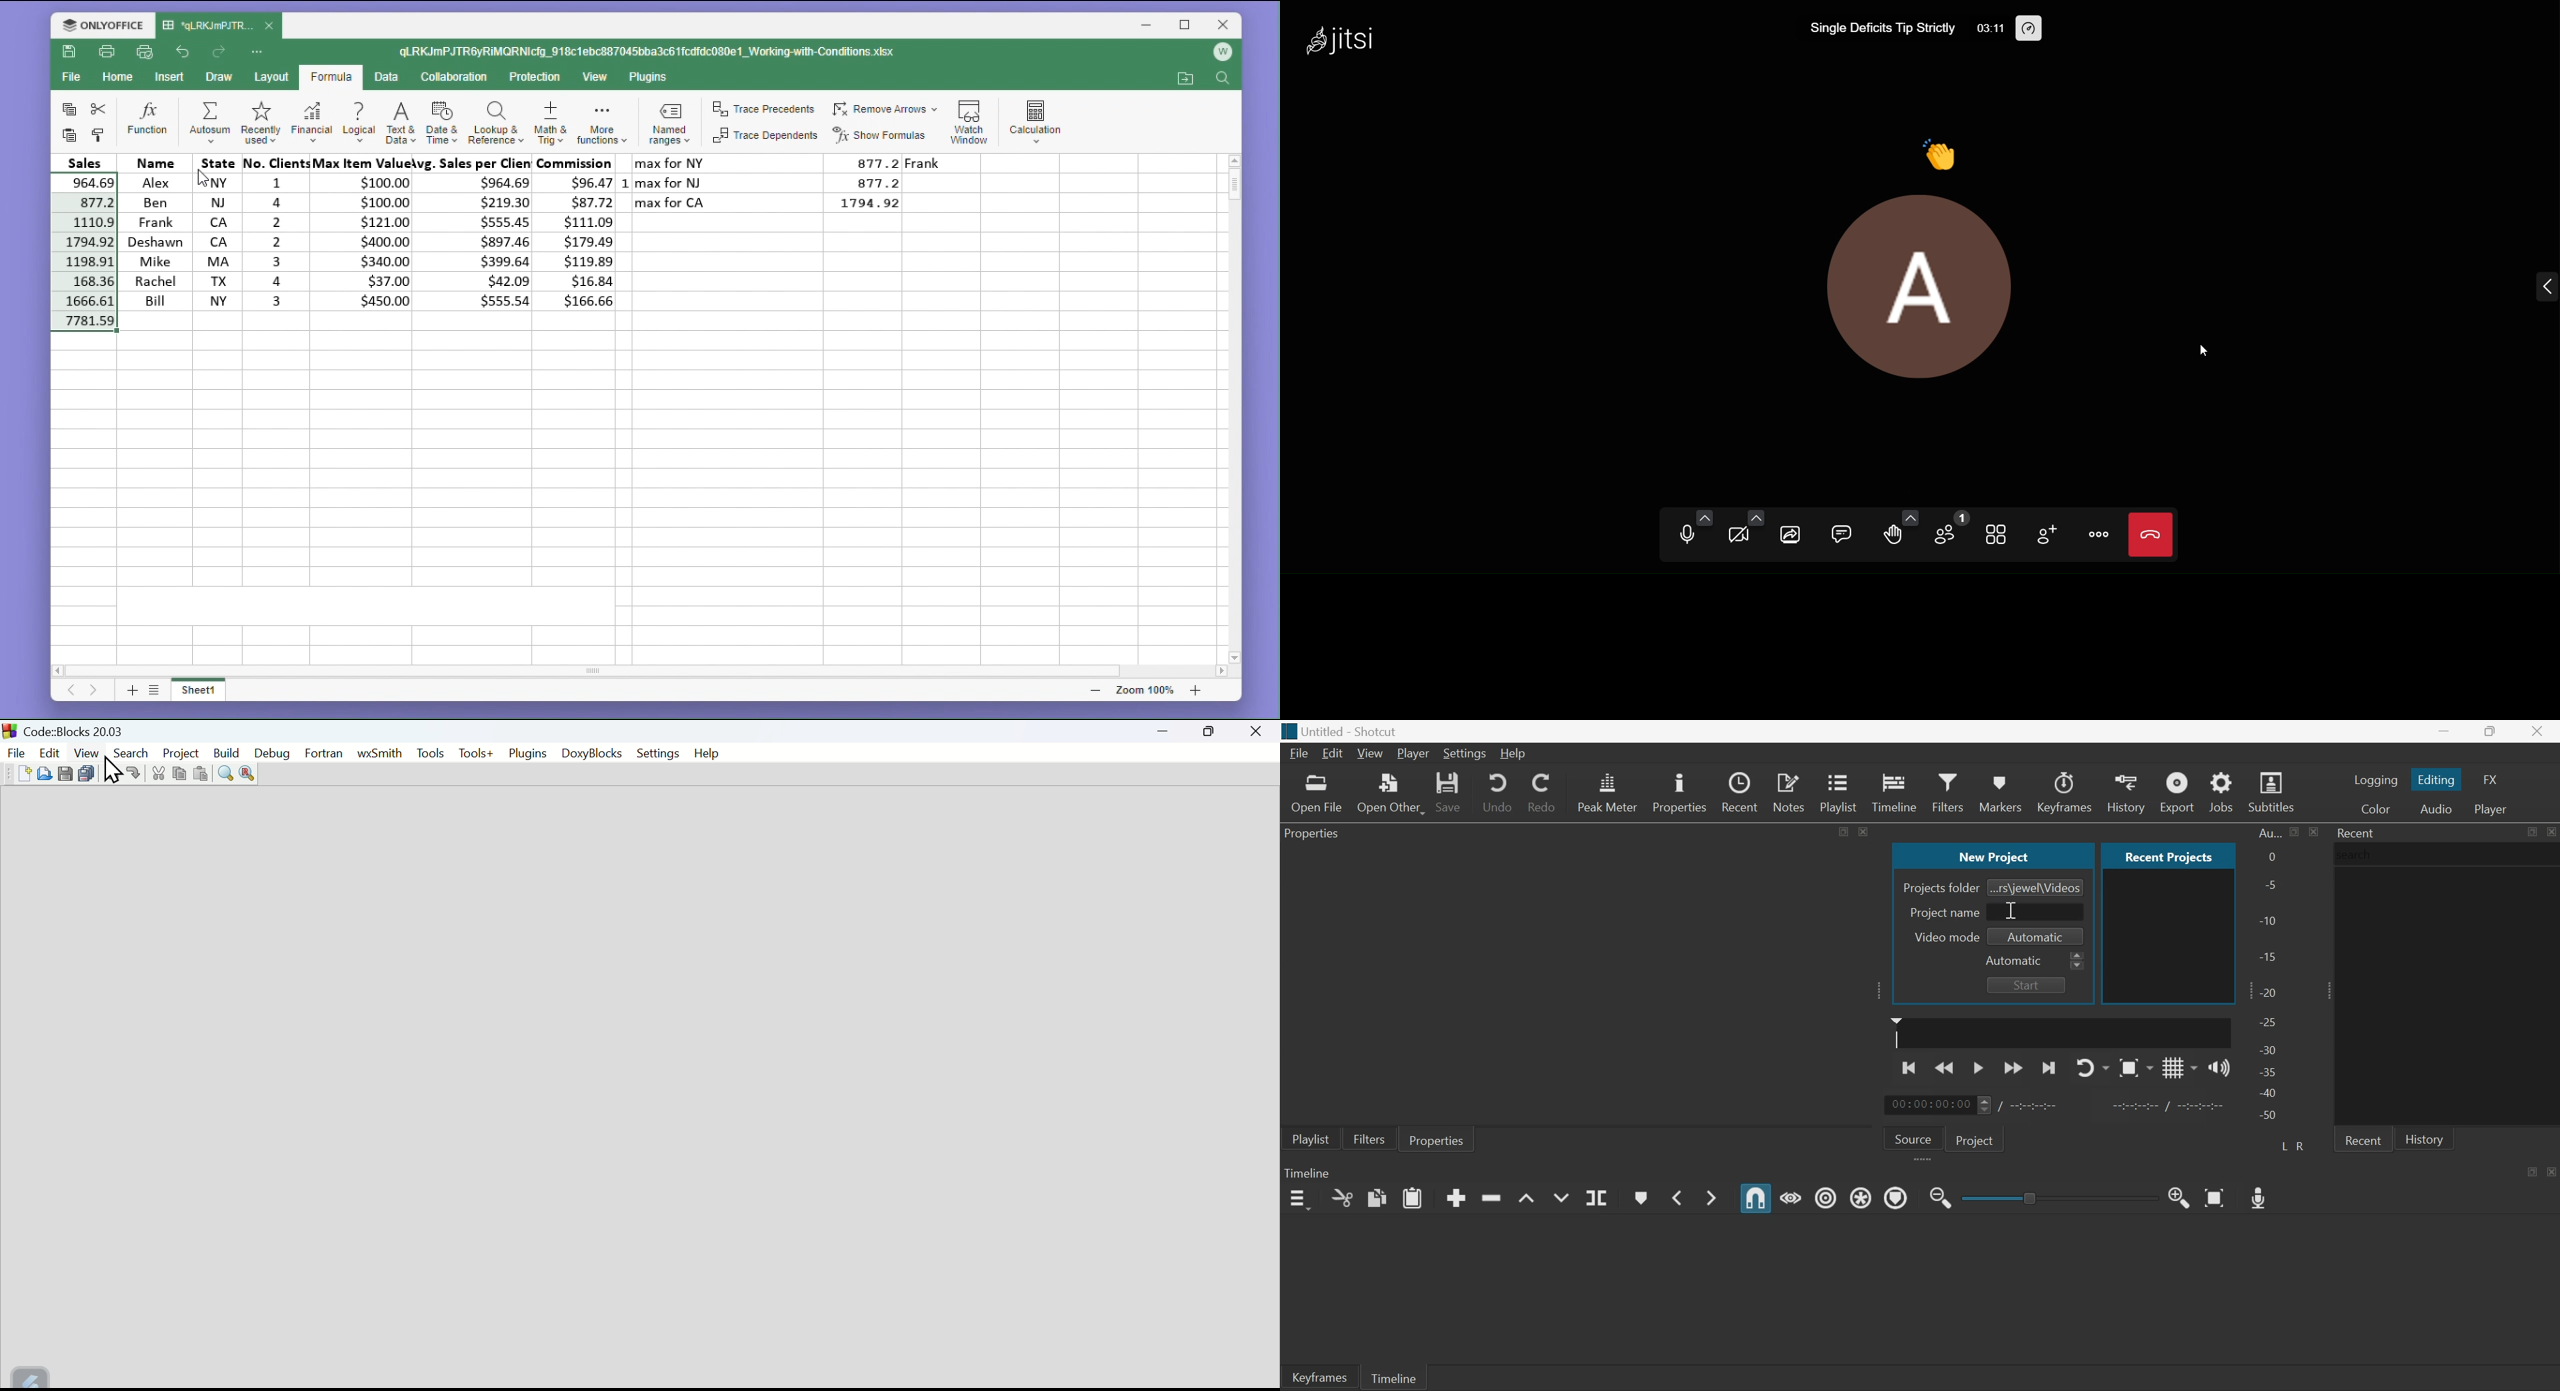 This screenshot has width=2576, height=1400. I want to click on Maximize, so click(2531, 832).